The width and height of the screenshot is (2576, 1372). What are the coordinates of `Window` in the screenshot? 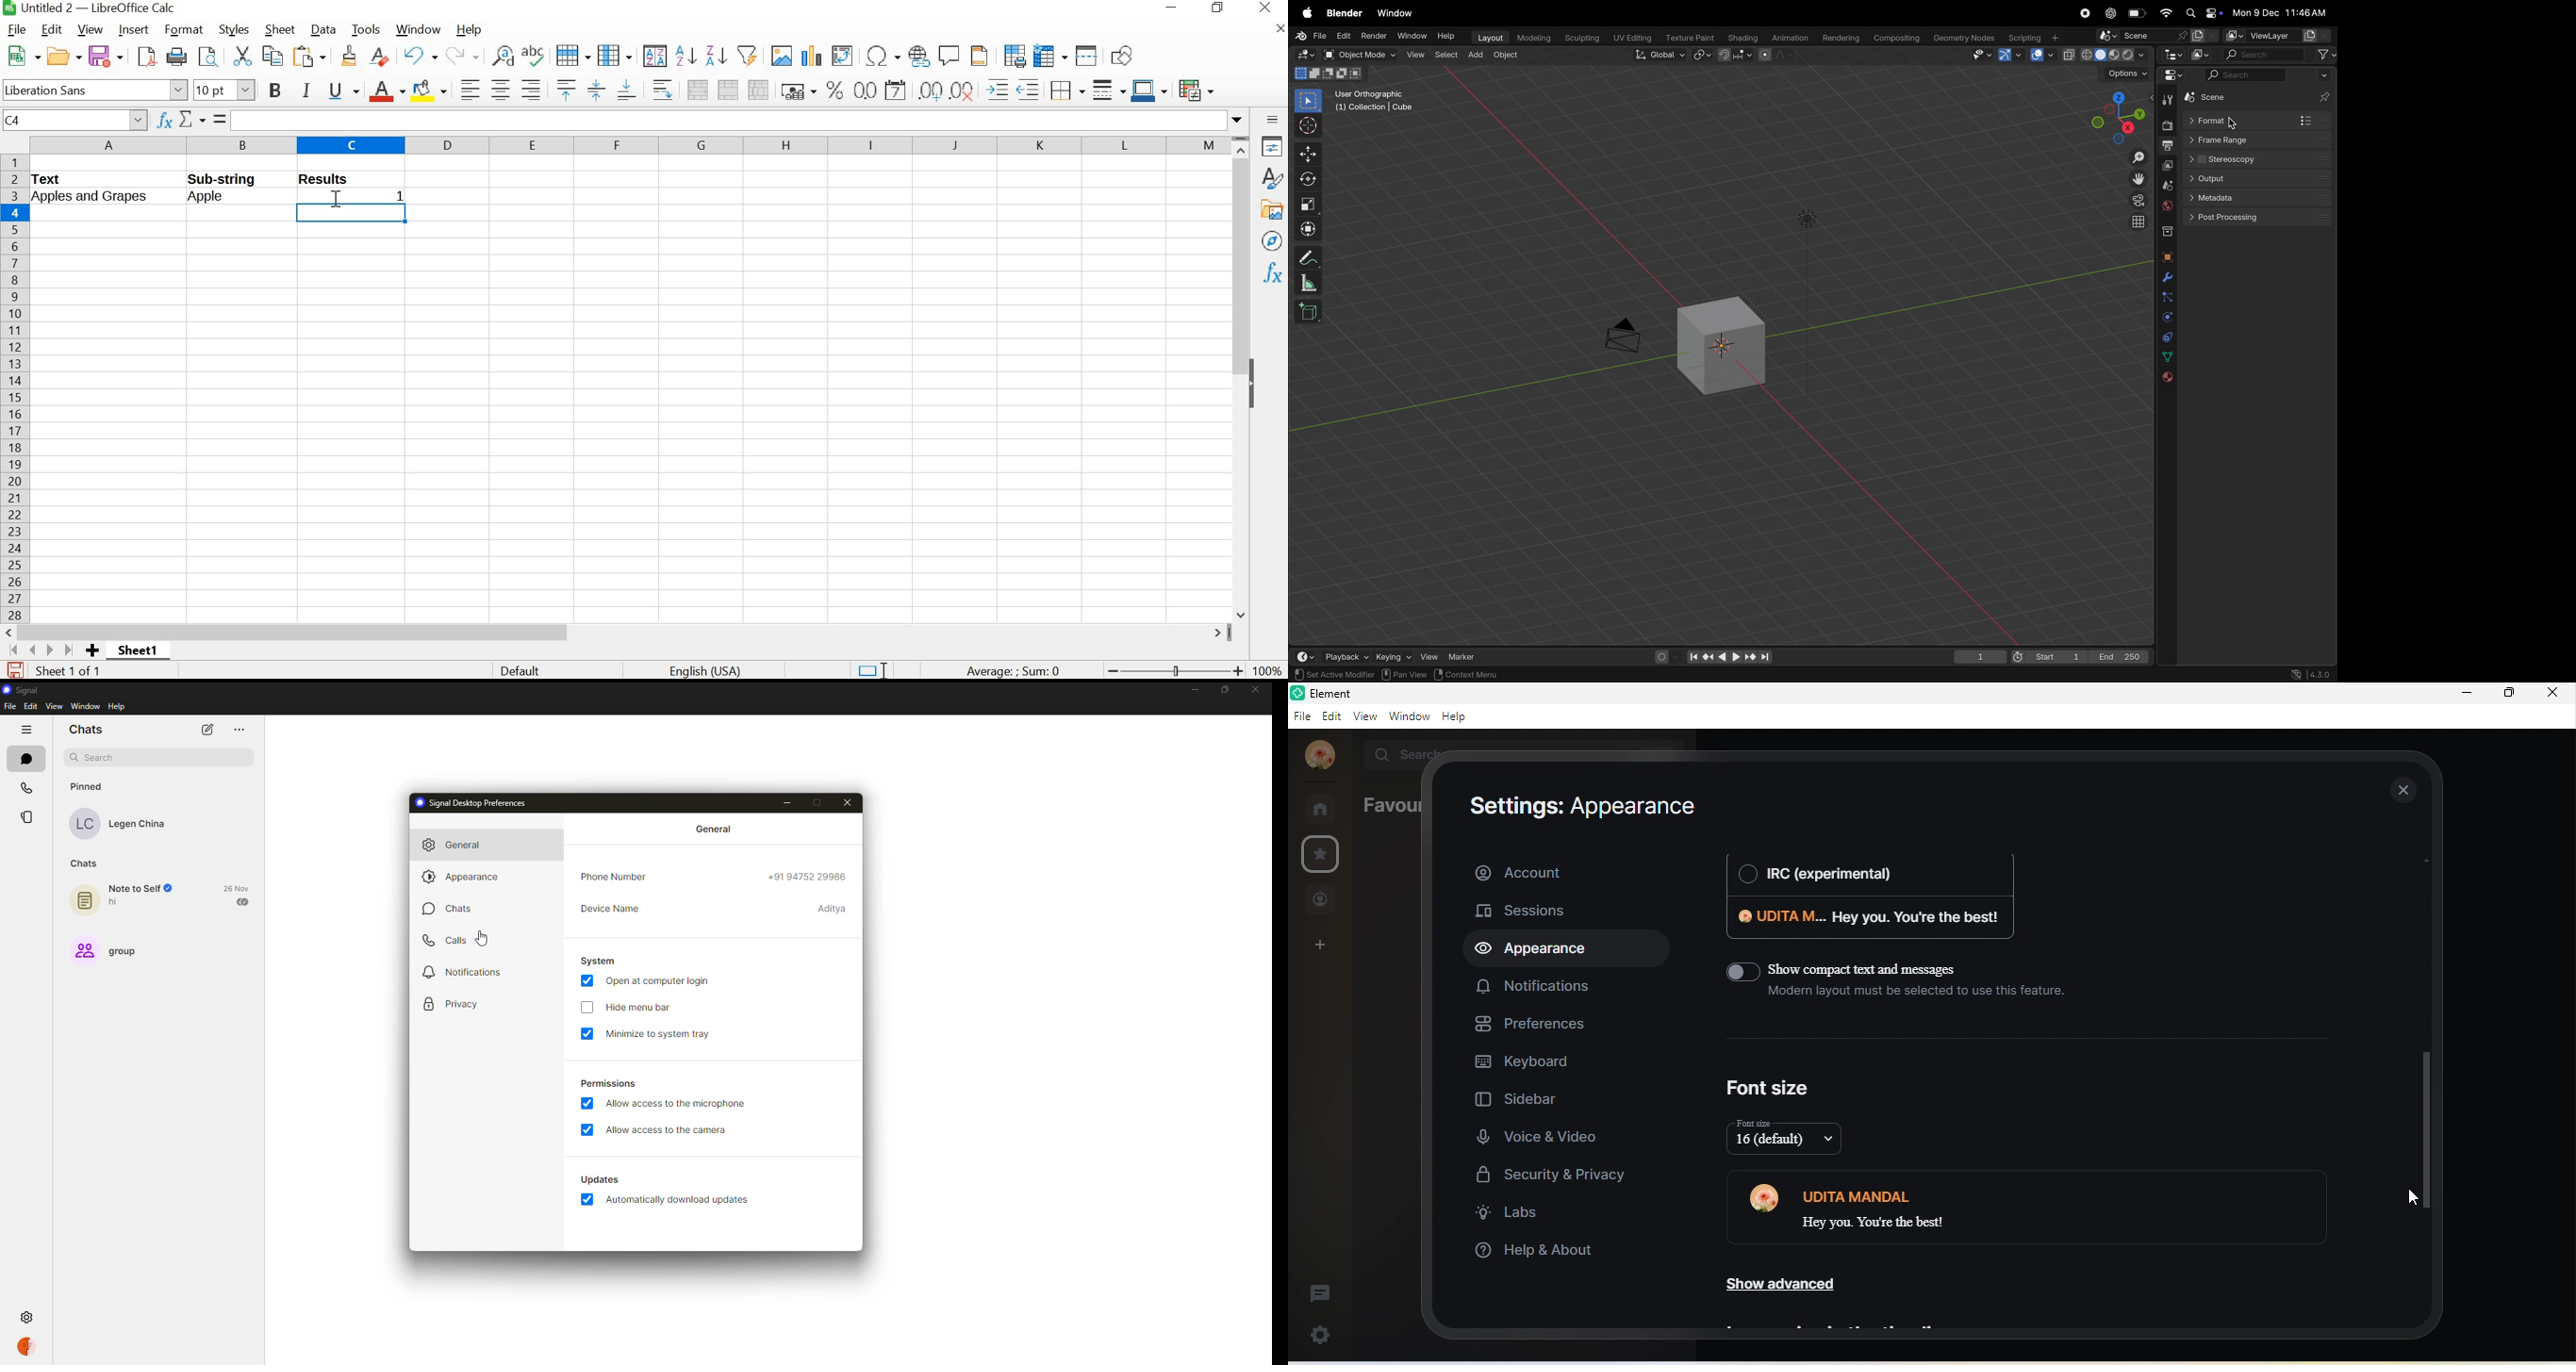 It's located at (1412, 36).